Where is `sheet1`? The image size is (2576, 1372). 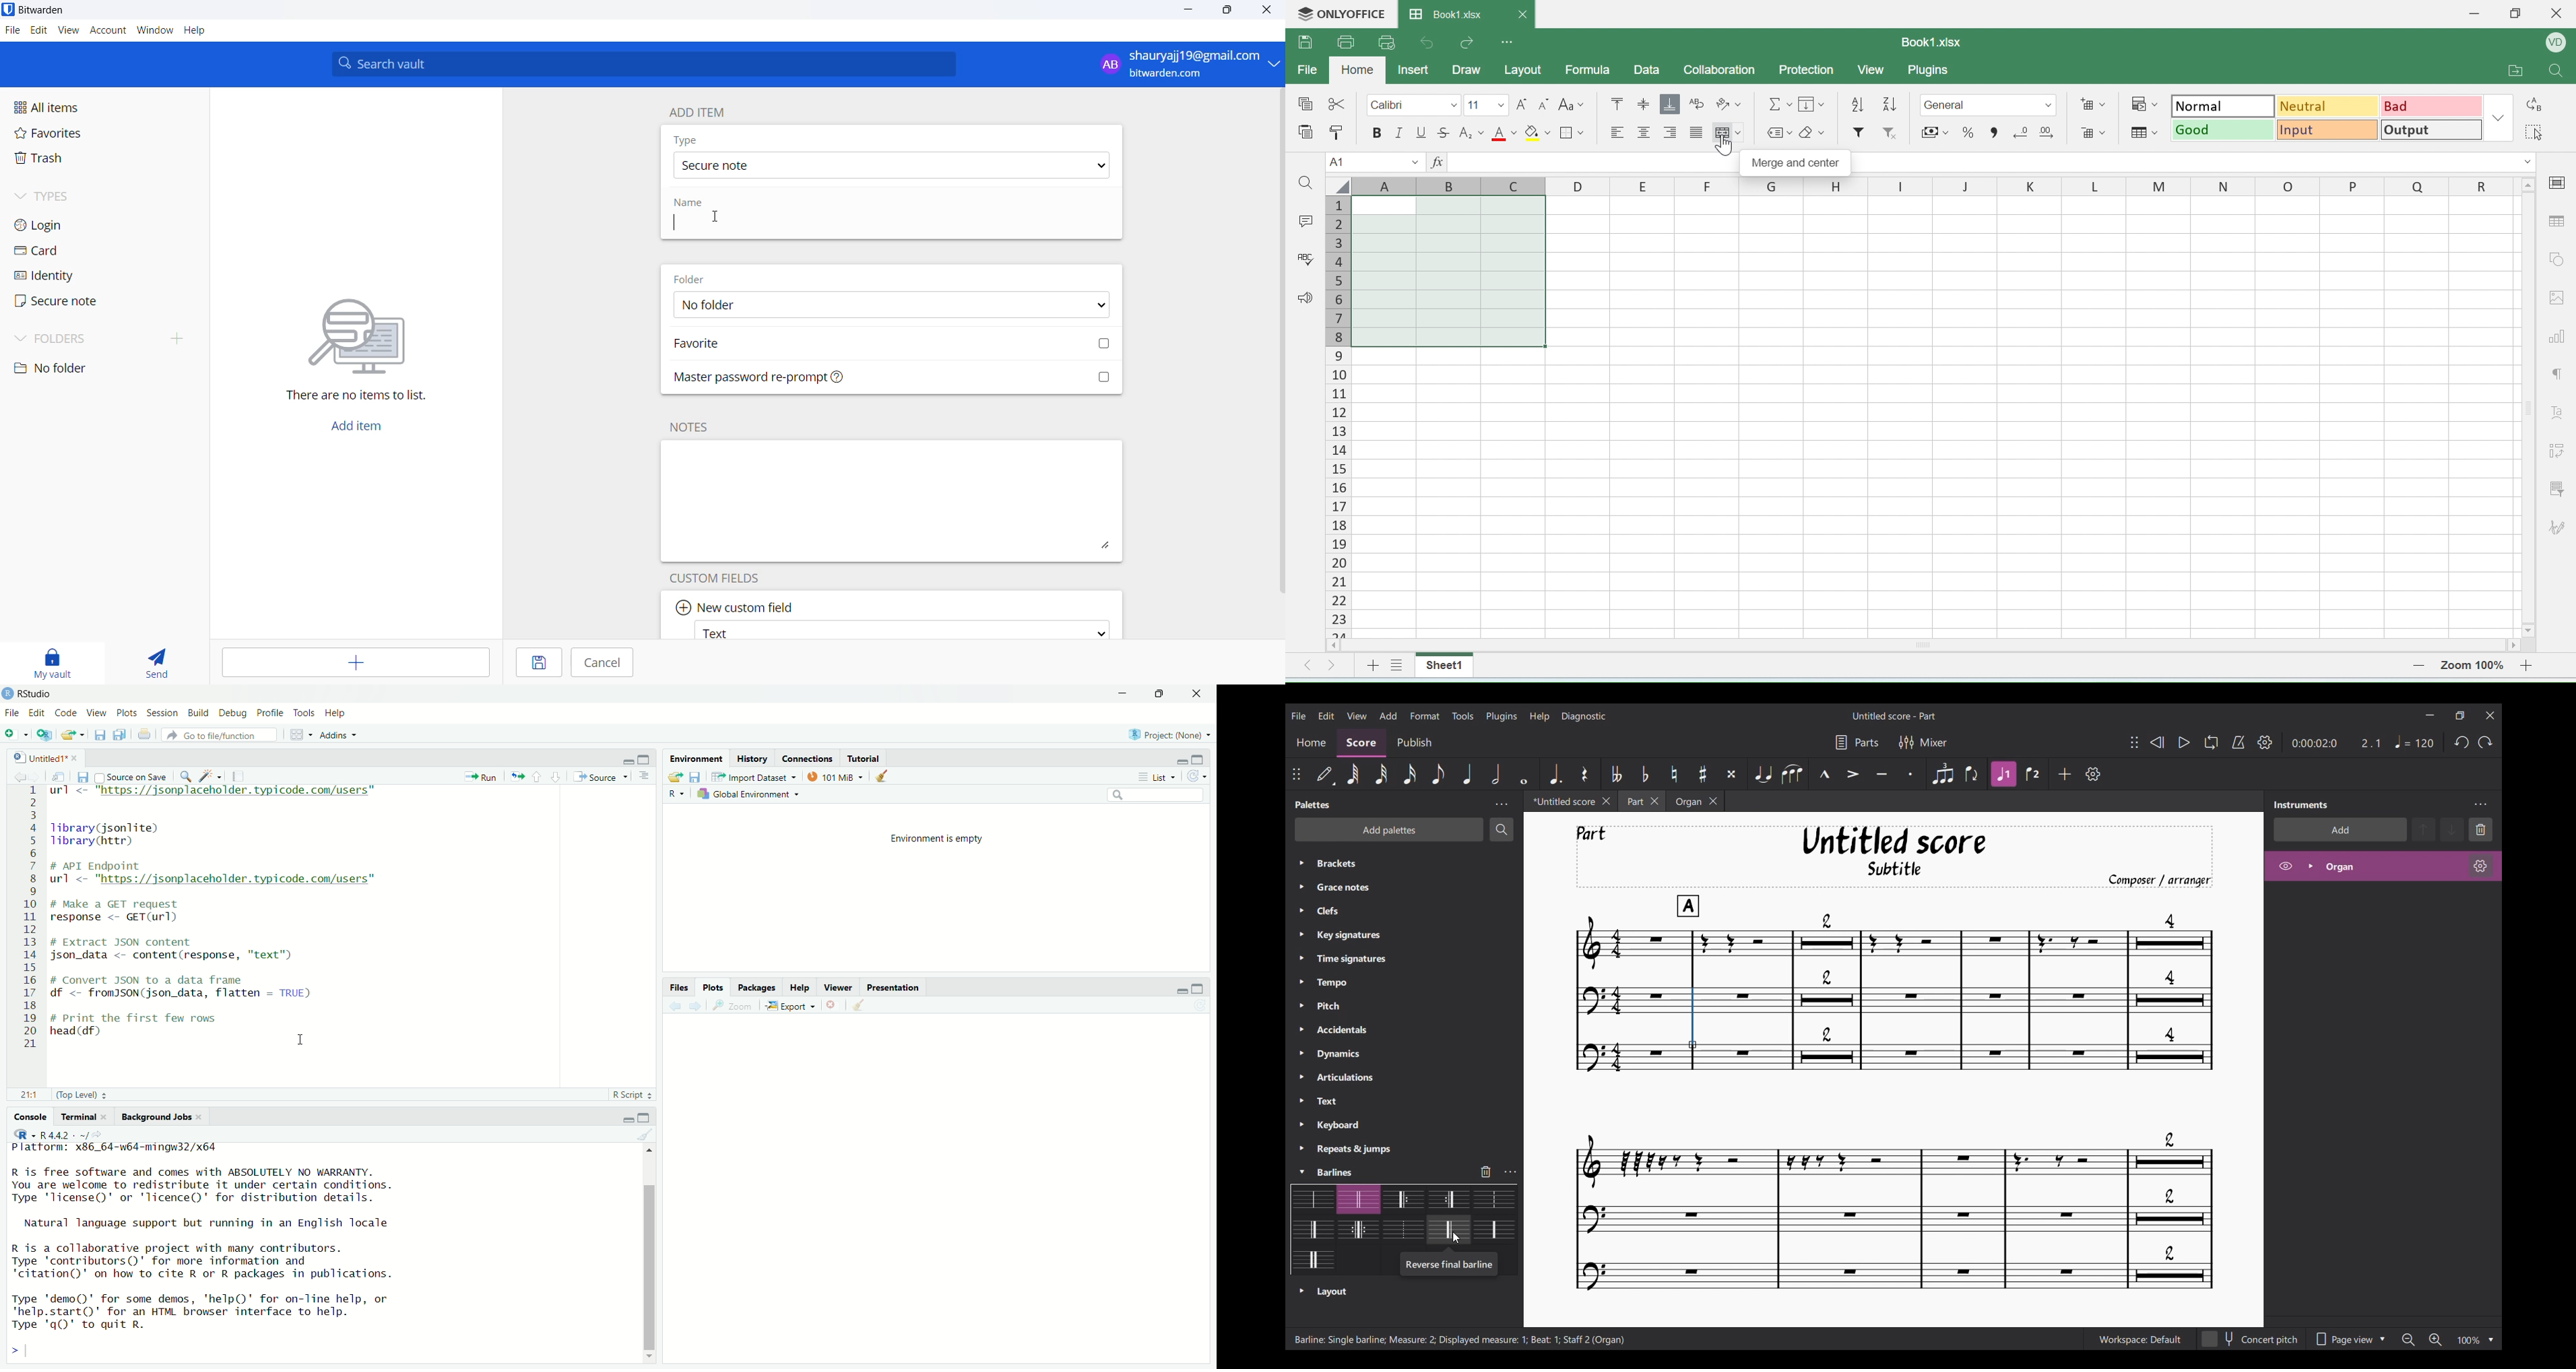
sheet1 is located at coordinates (1443, 666).